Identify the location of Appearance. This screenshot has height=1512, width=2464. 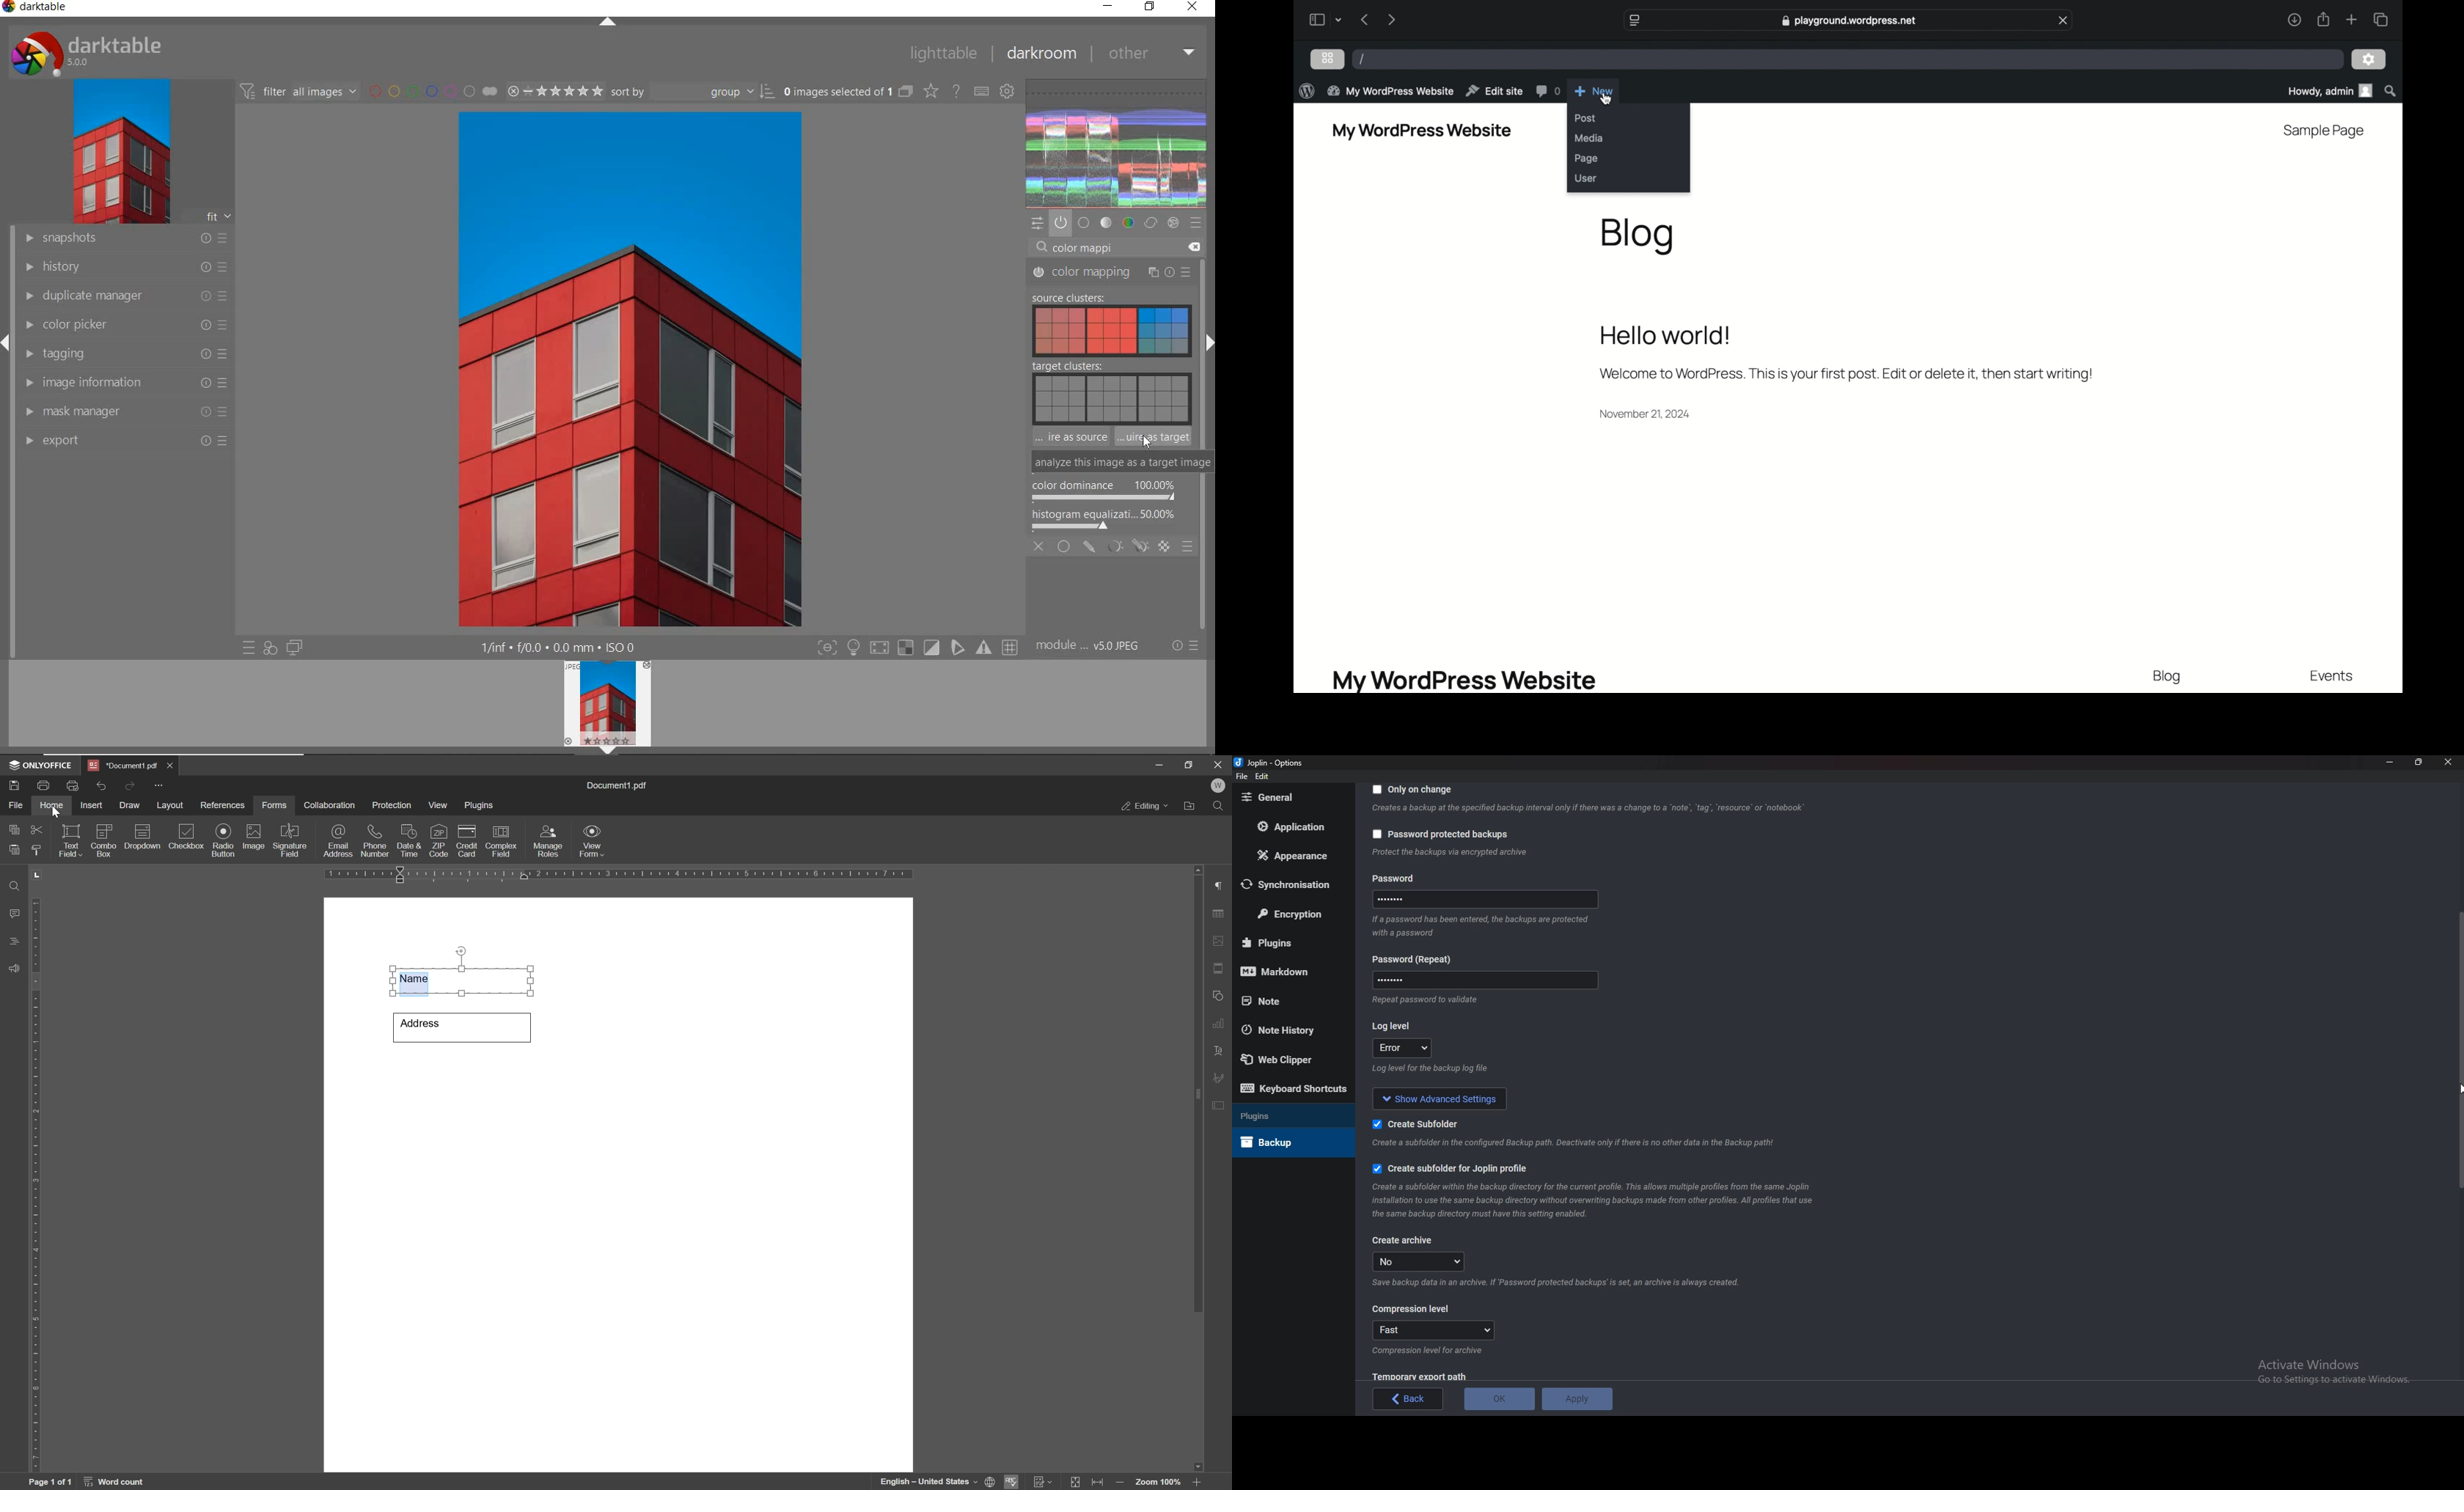
(1289, 857).